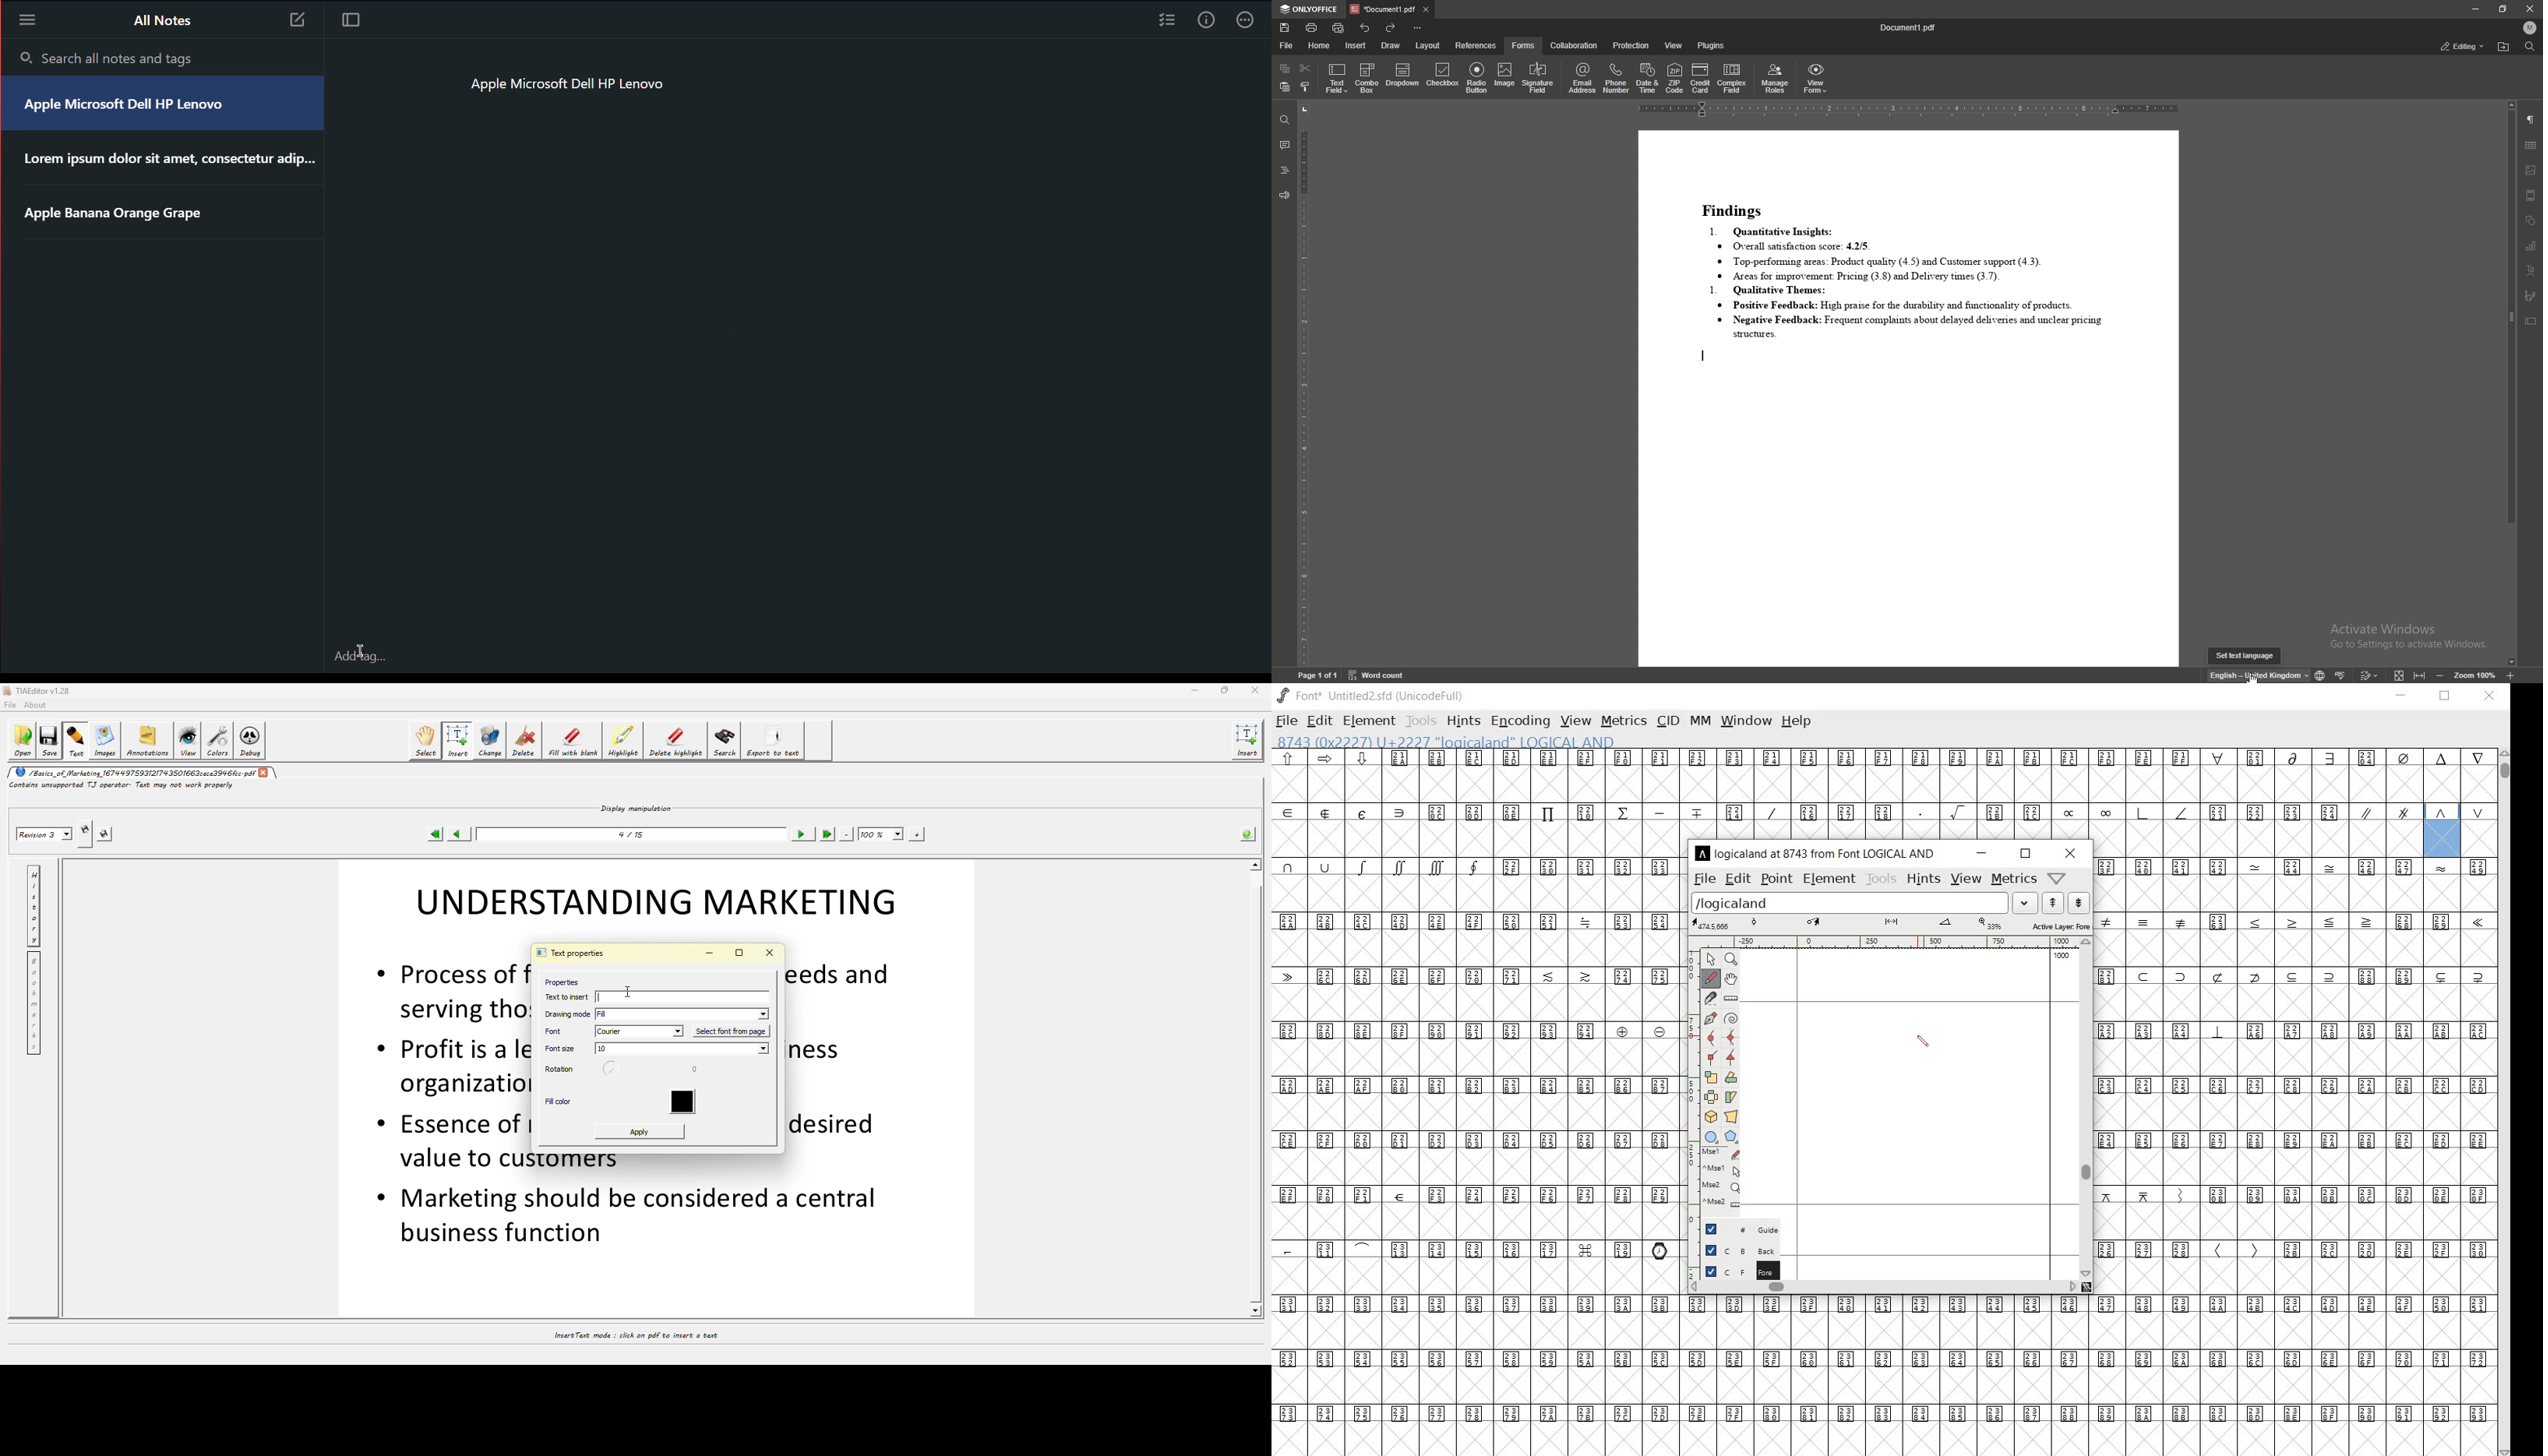 The height and width of the screenshot is (1456, 2548). I want to click on scroll bar, so click(2511, 385).